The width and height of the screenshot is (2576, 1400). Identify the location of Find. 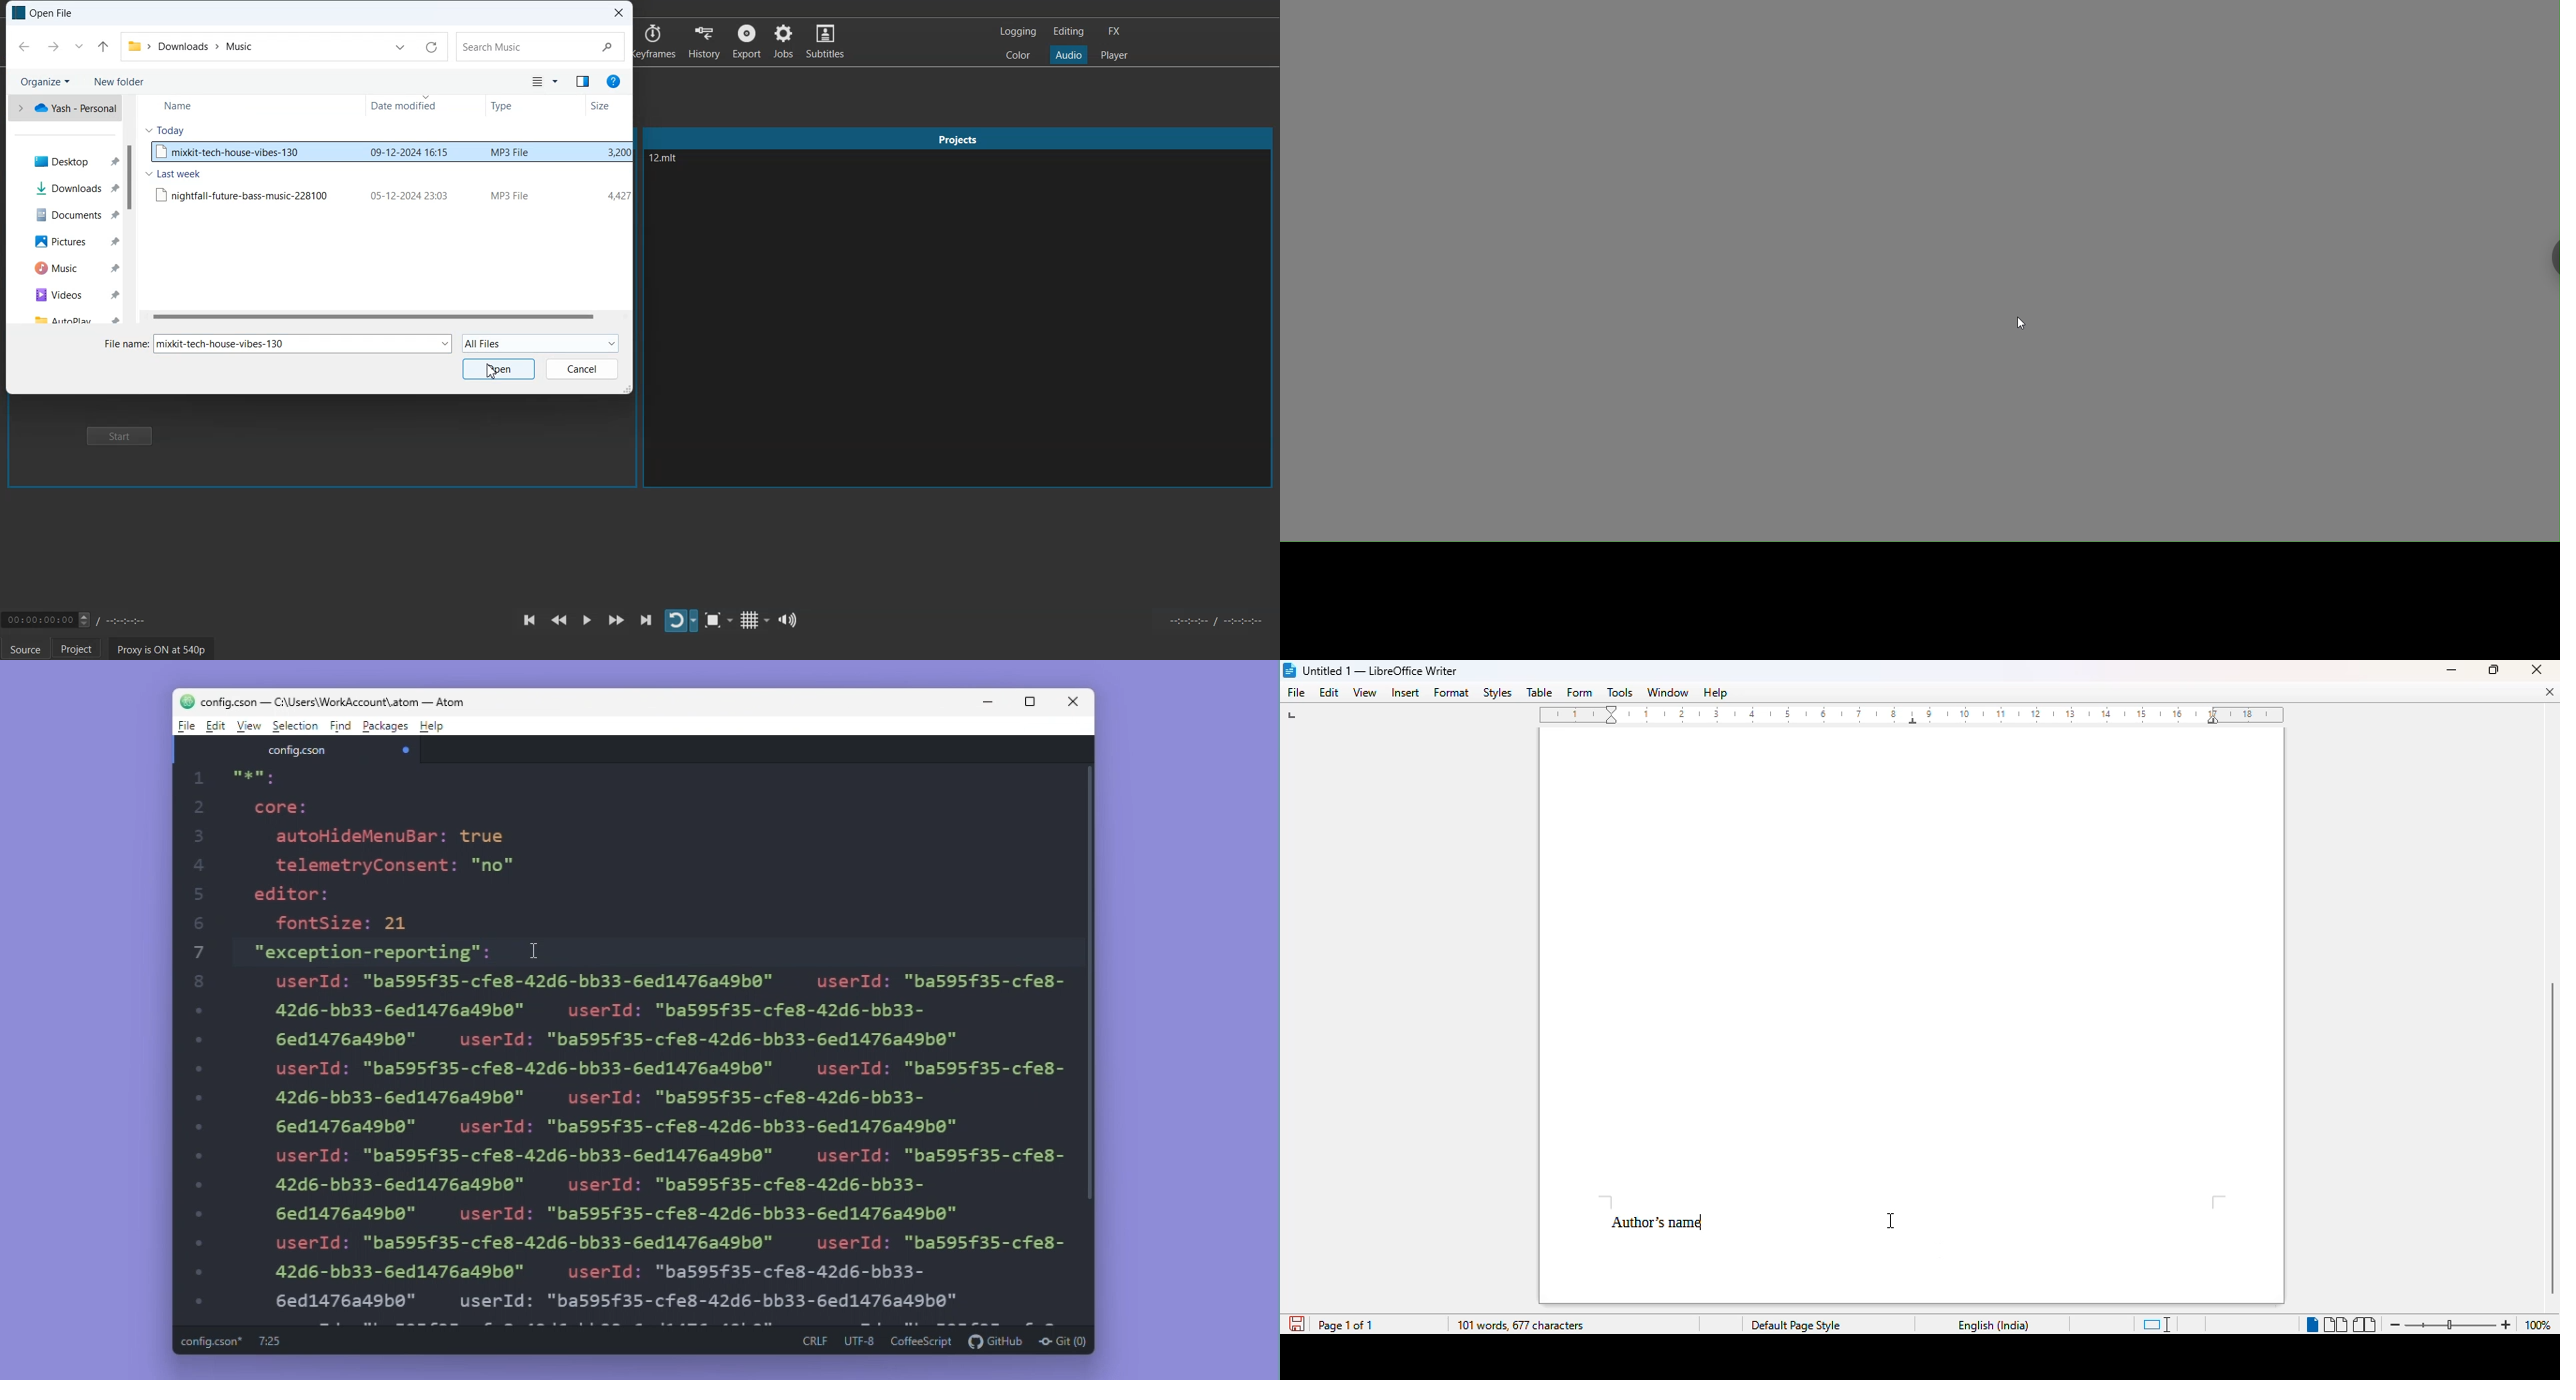
(340, 726).